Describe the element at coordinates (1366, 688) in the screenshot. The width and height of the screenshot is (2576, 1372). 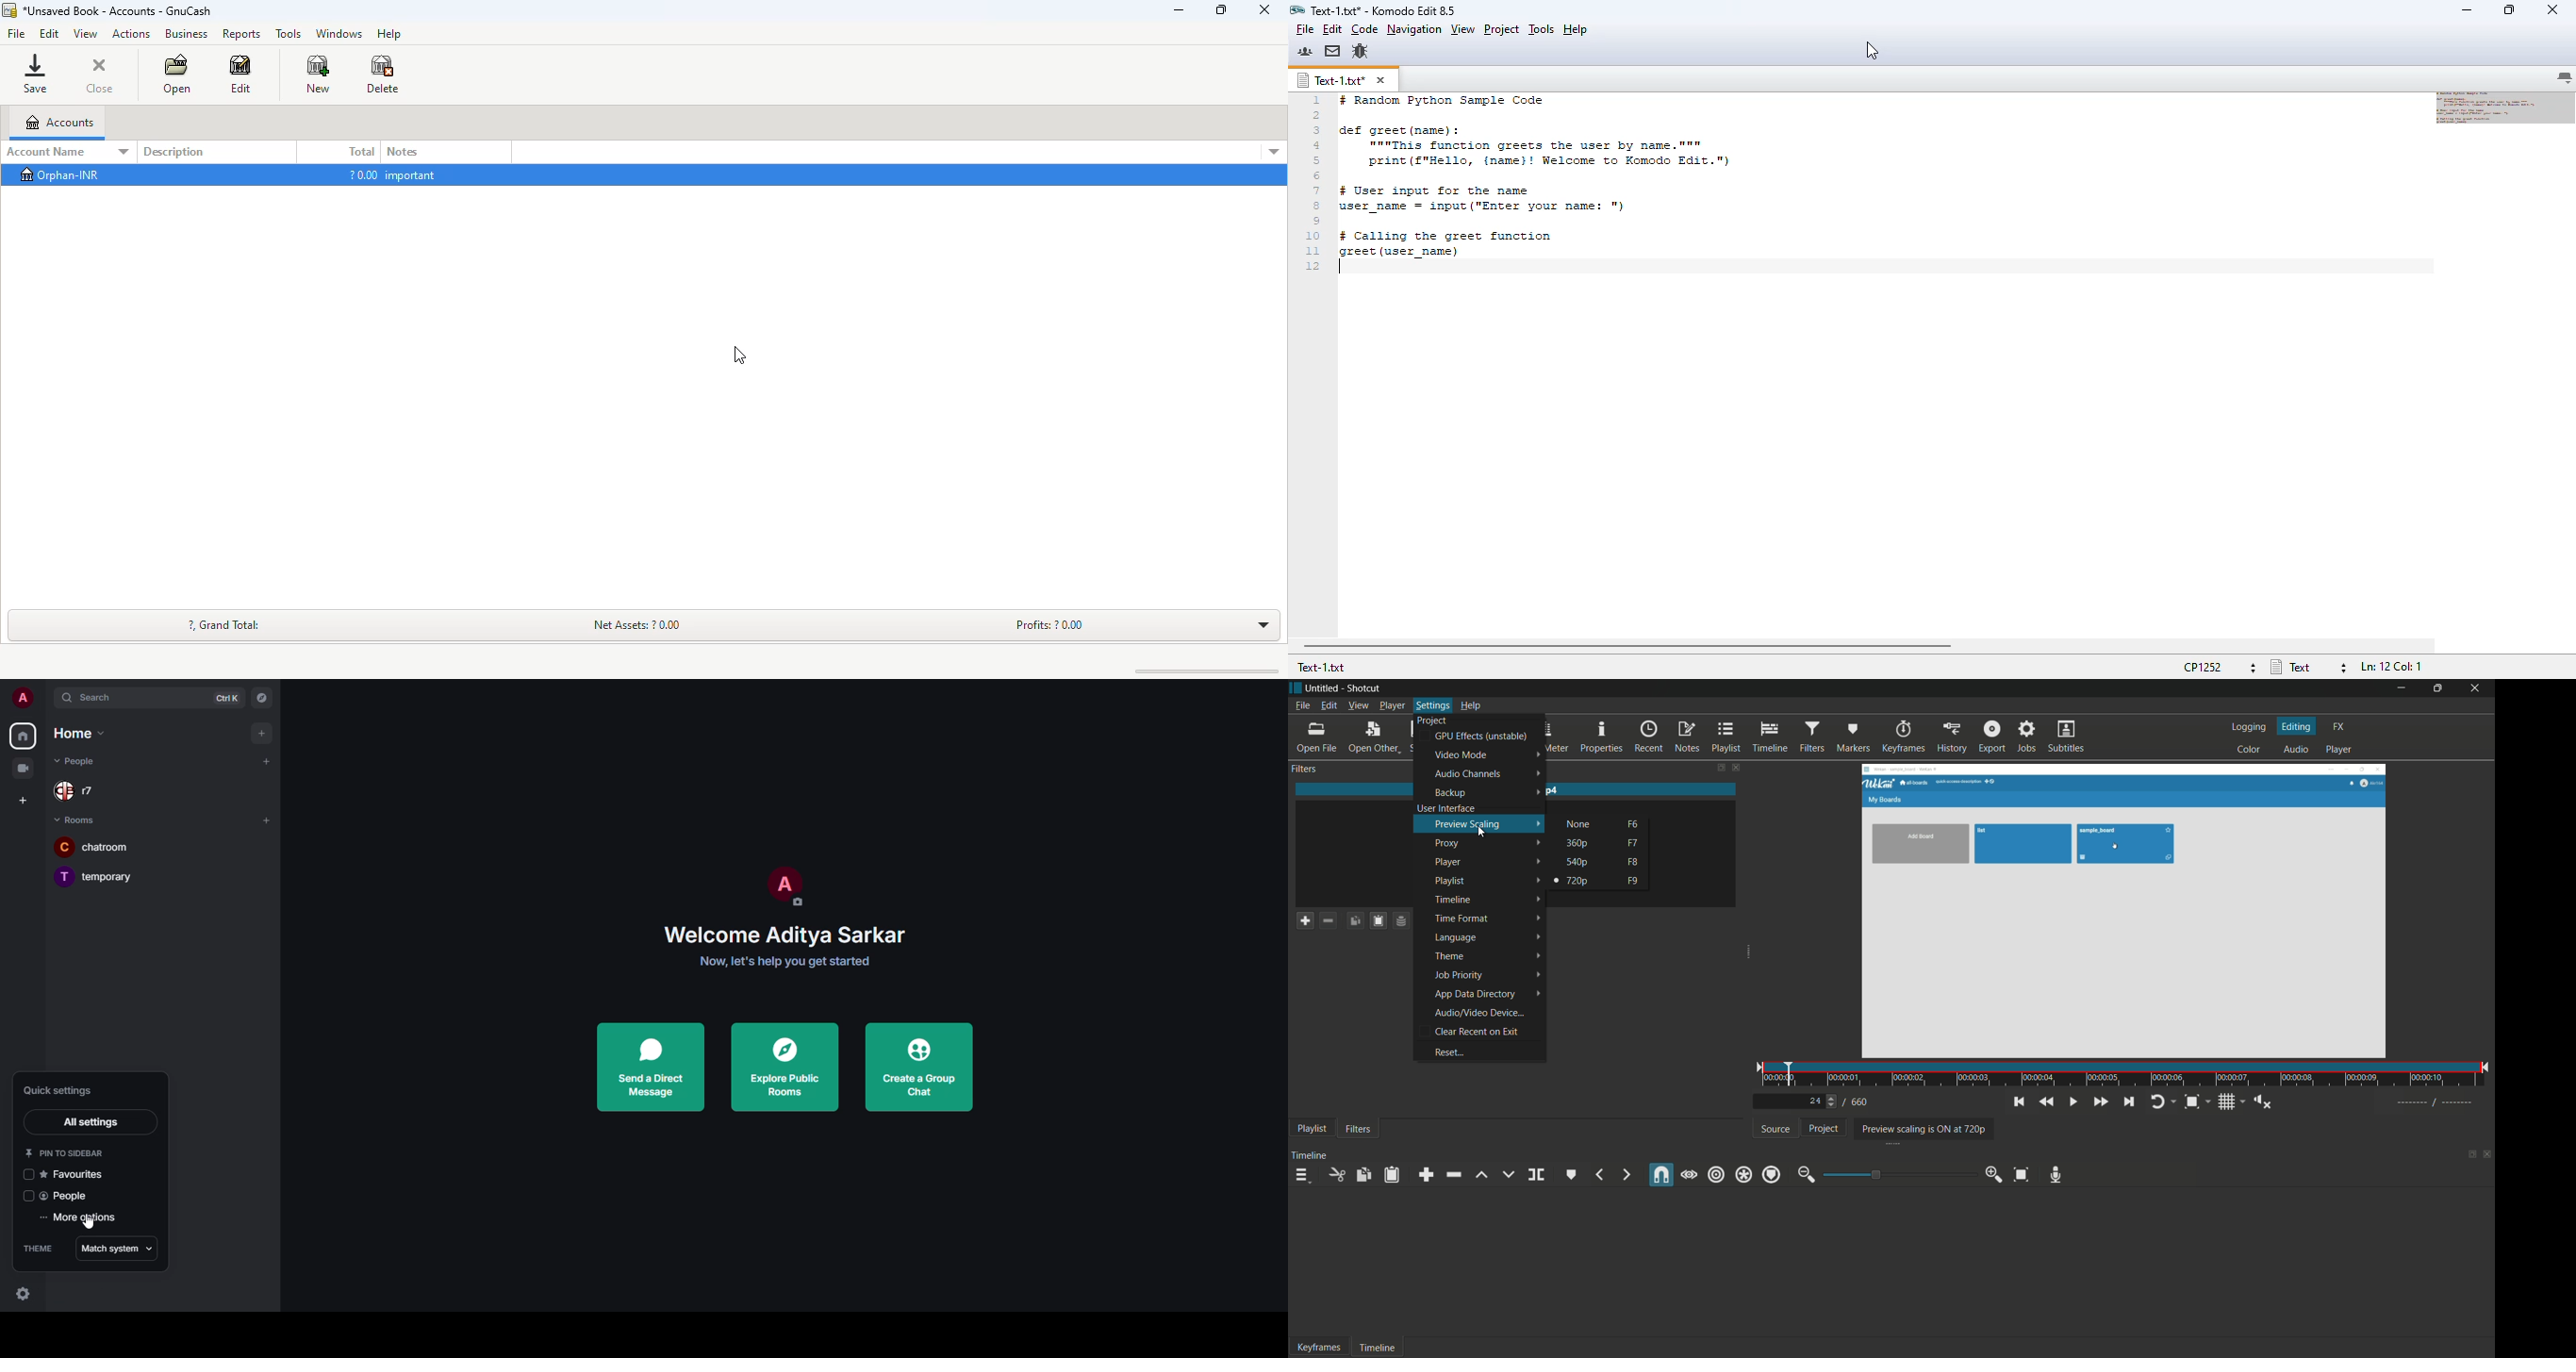
I see `app name` at that location.